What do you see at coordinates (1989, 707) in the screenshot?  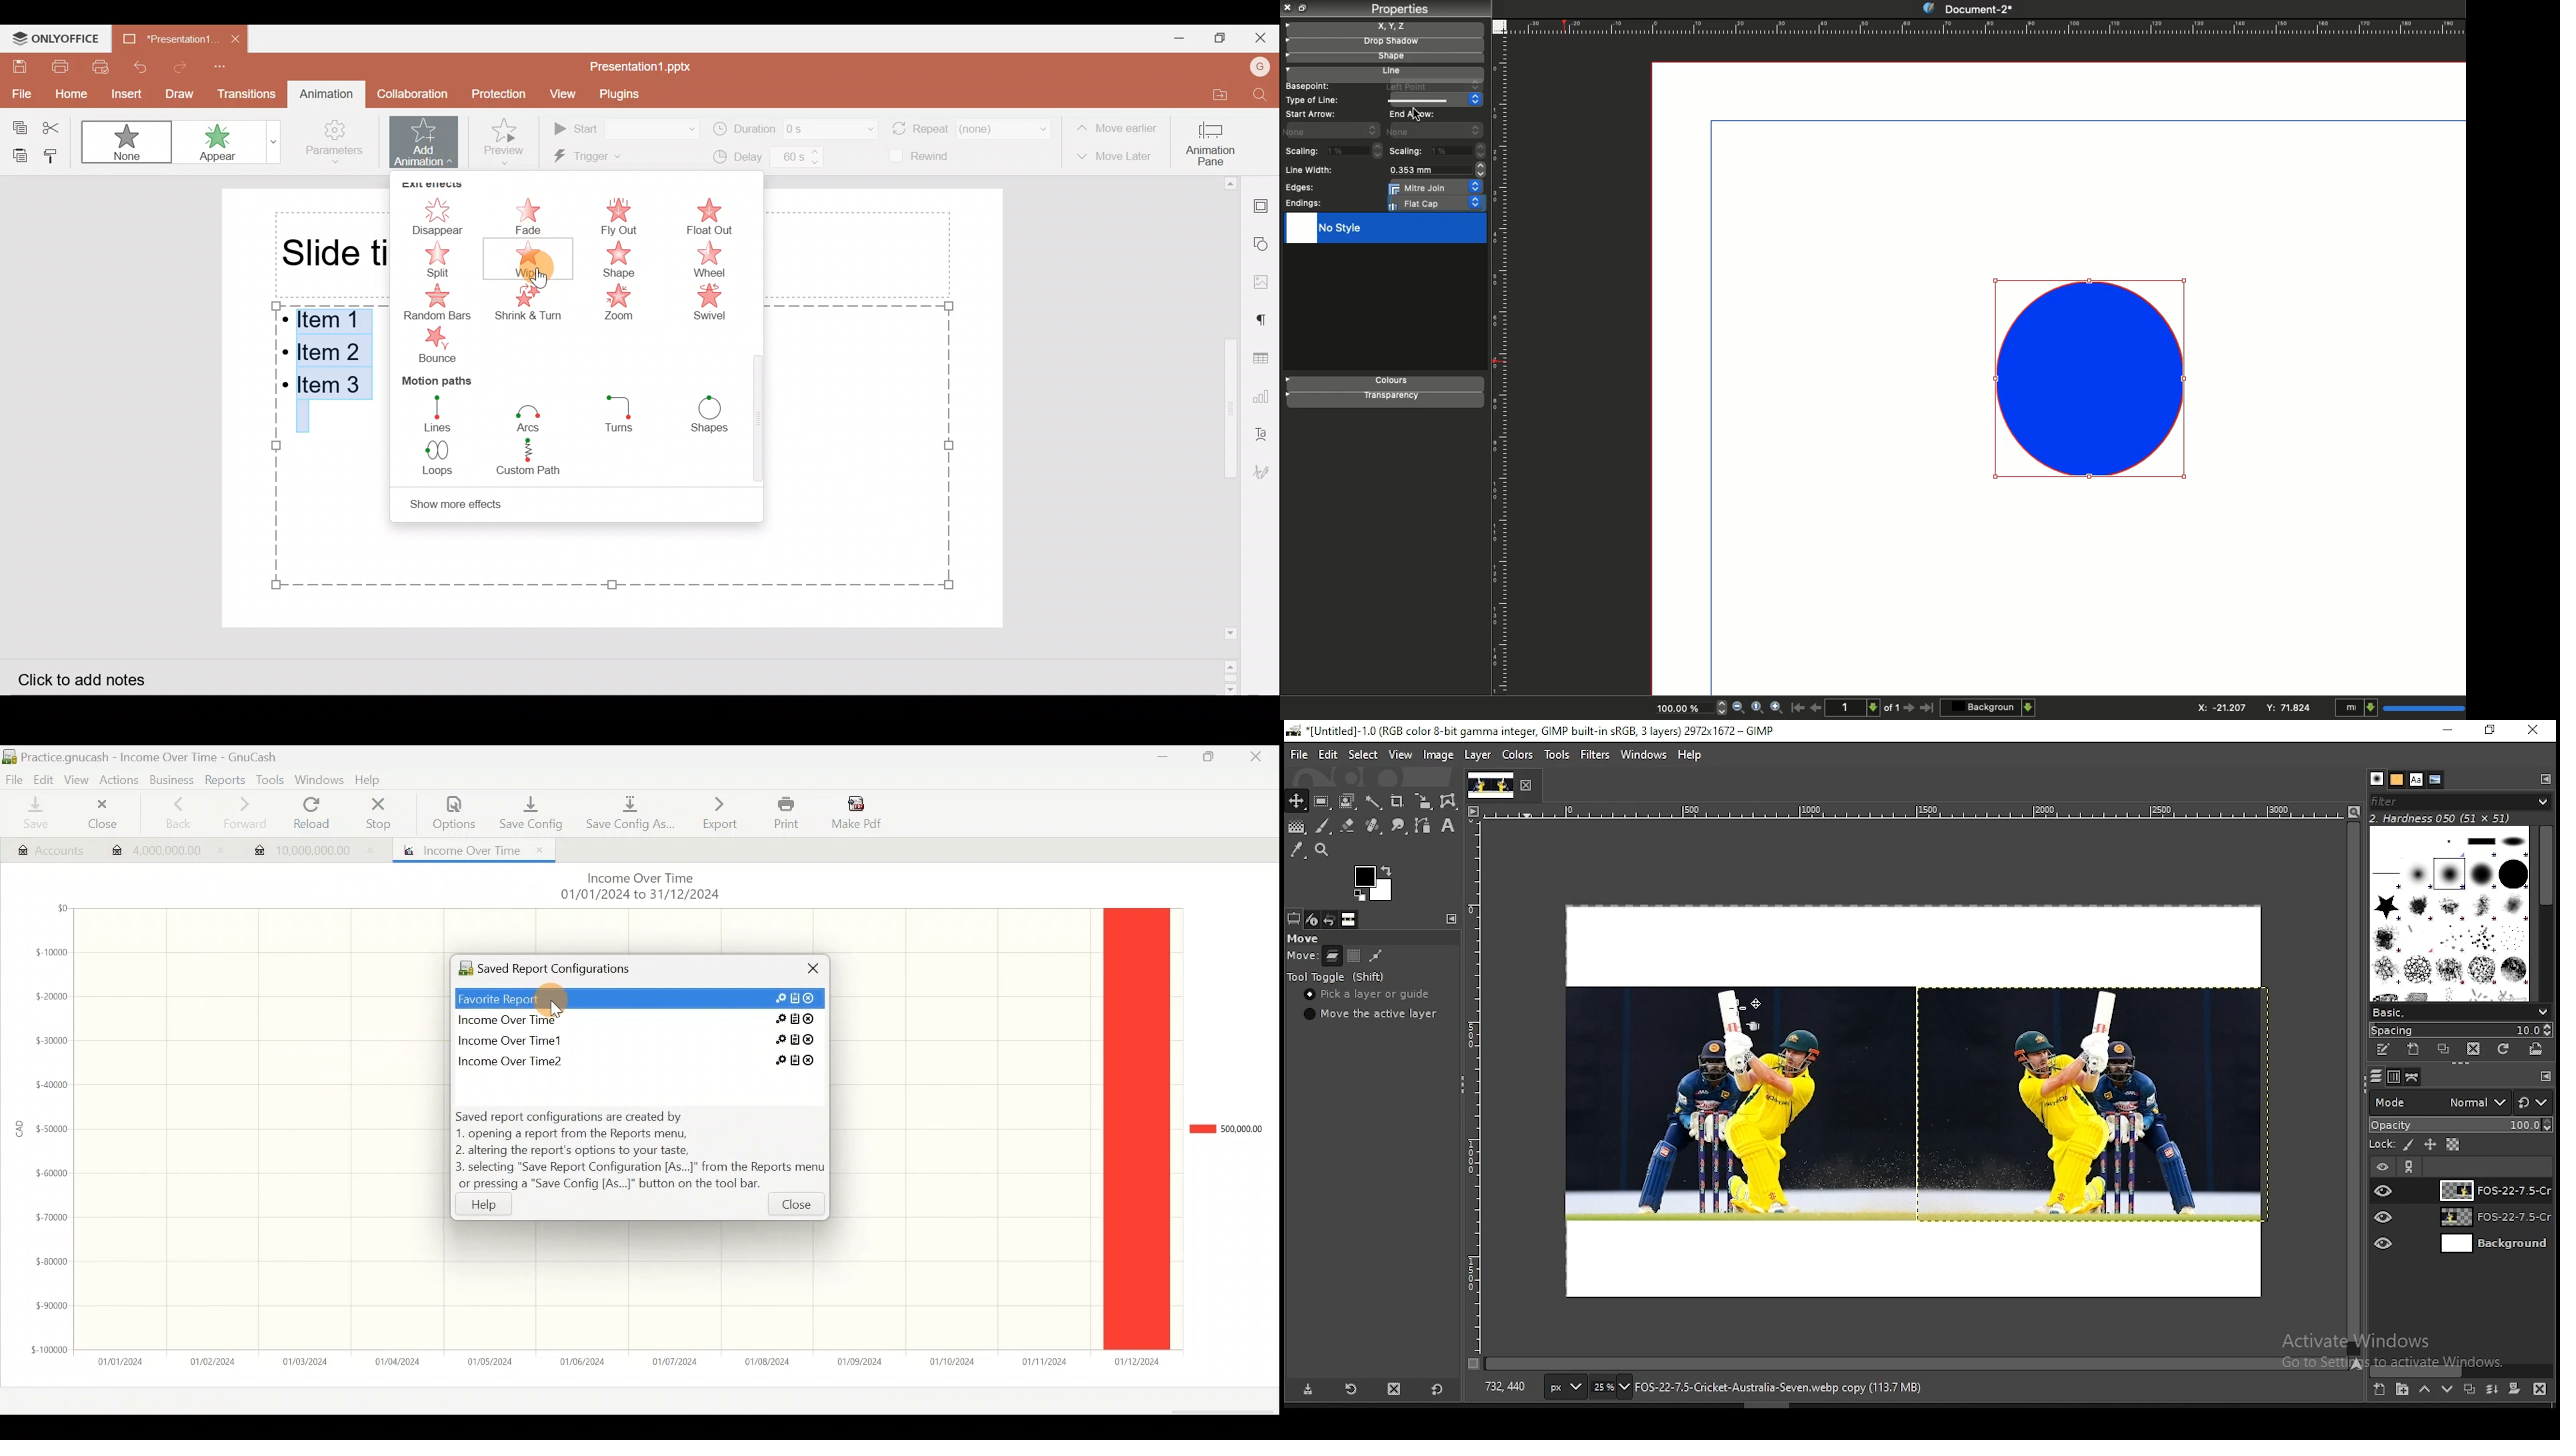 I see `Background` at bounding box center [1989, 707].